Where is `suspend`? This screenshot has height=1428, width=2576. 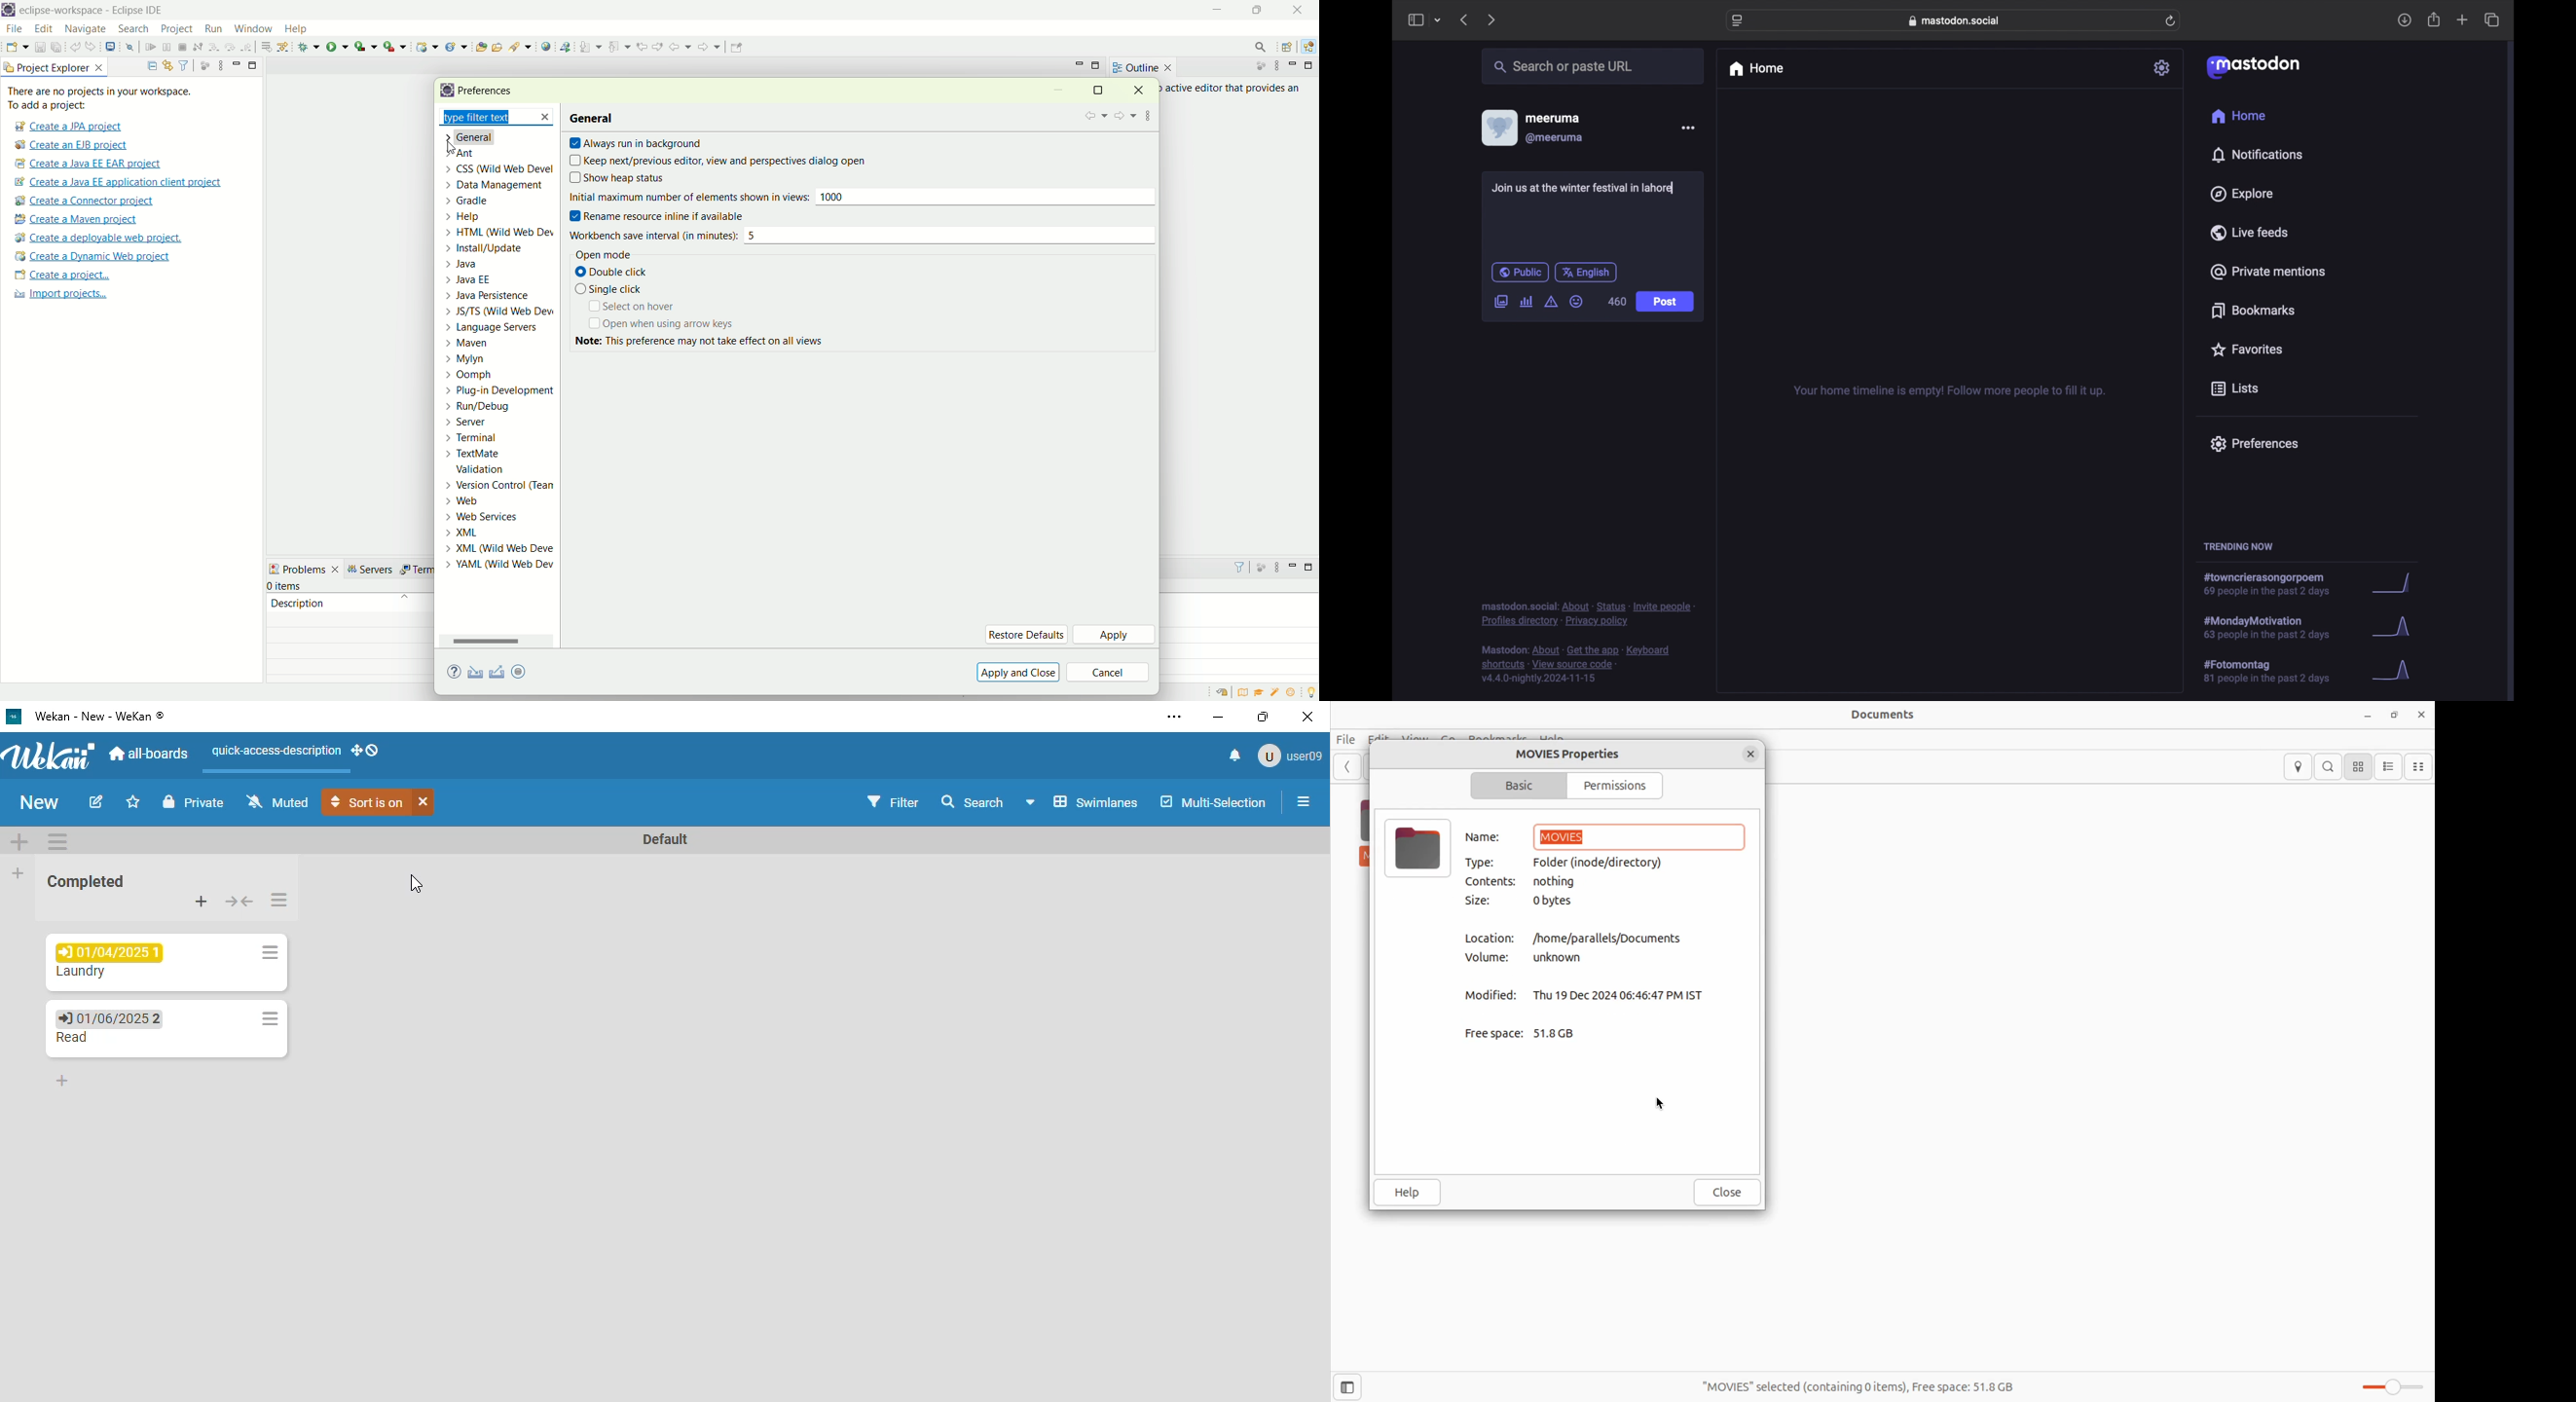 suspend is located at coordinates (167, 48).